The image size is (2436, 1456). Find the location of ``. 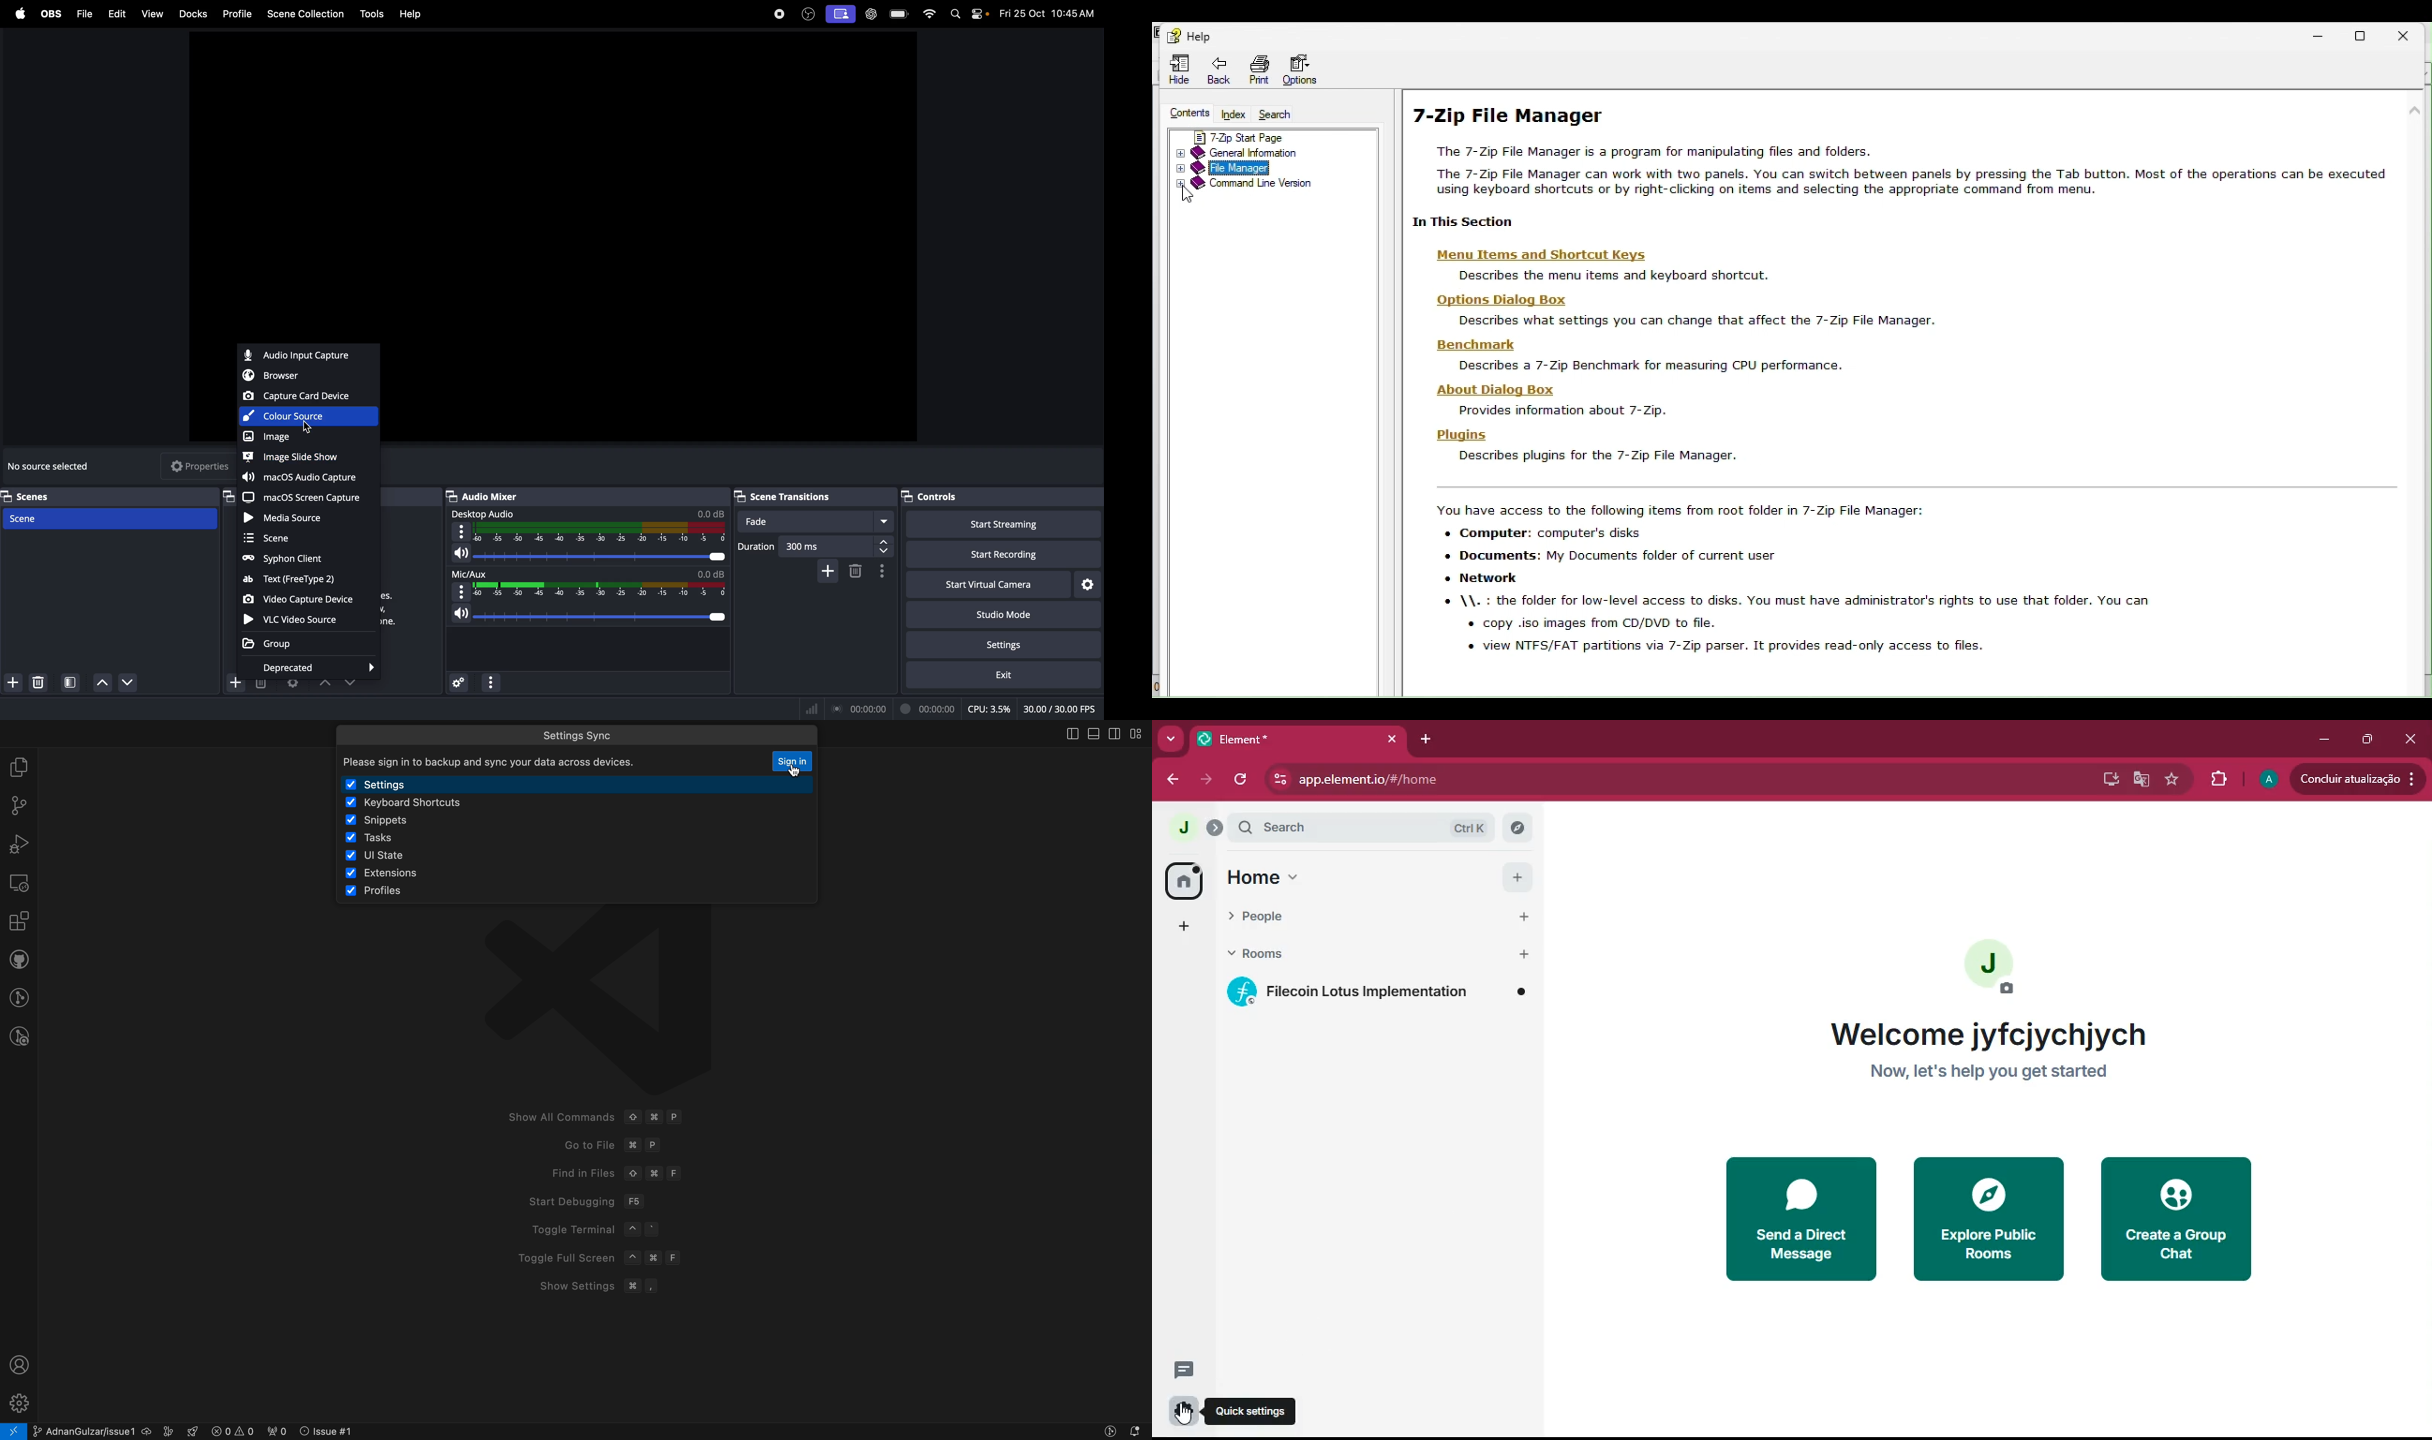

 is located at coordinates (1108, 1432).